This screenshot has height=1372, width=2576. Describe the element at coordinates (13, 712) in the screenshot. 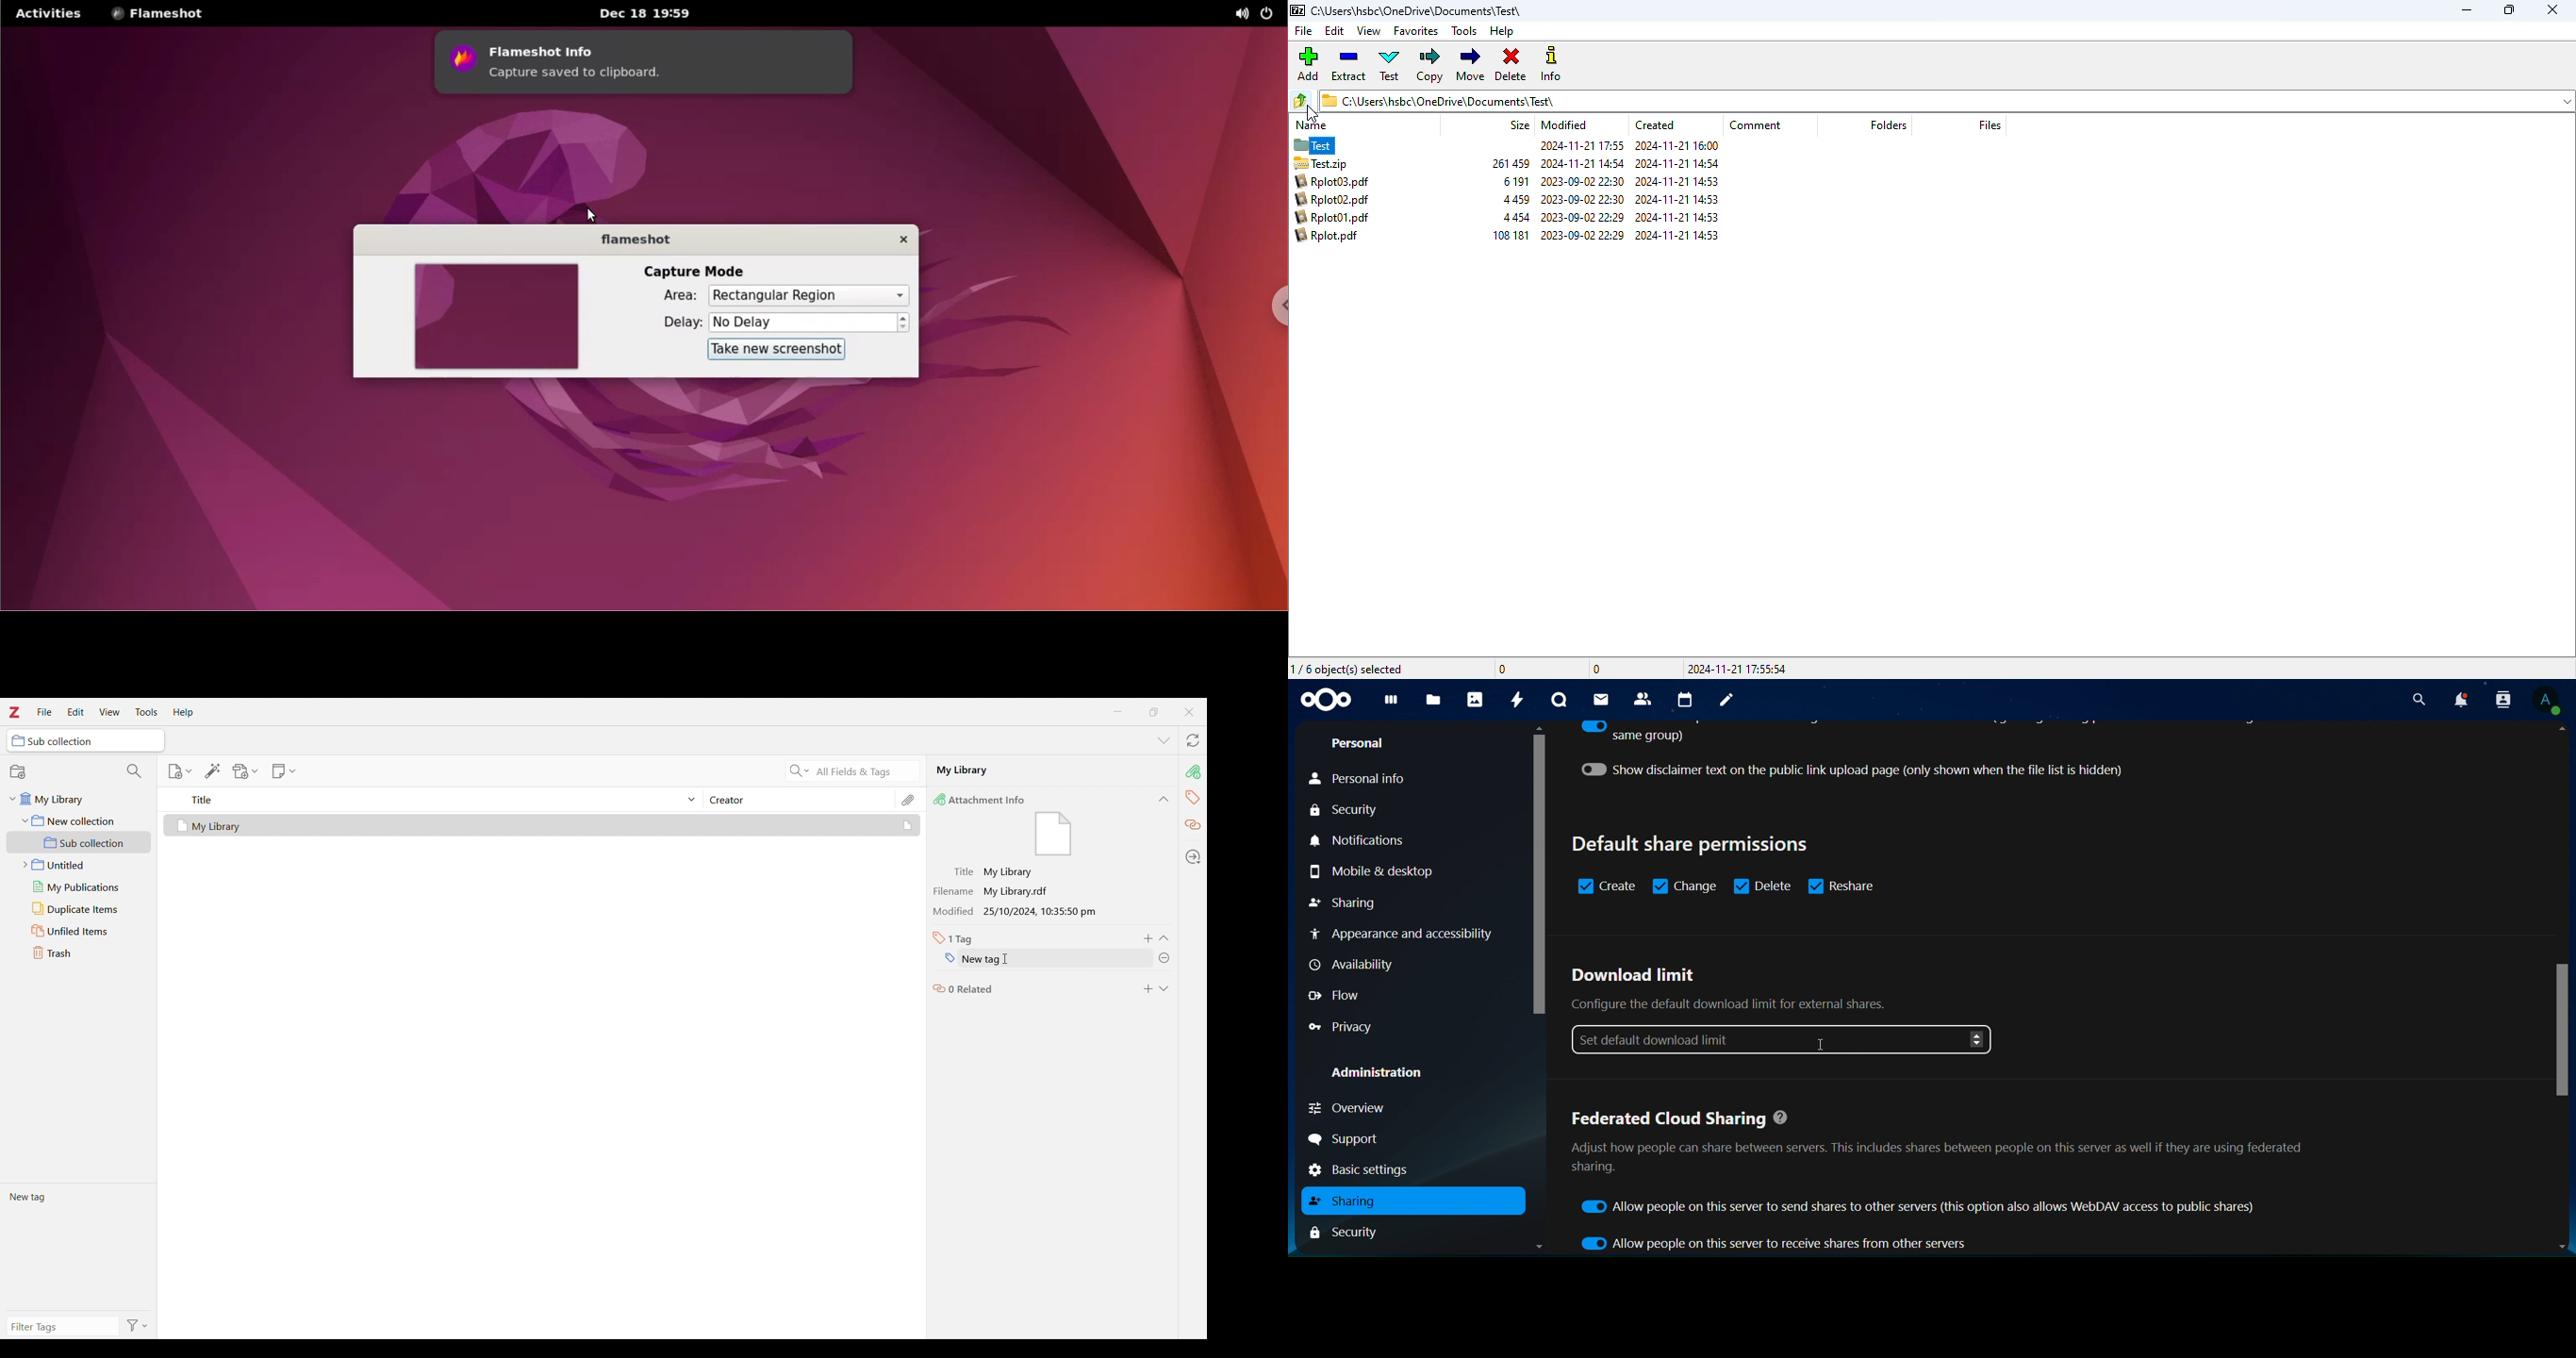

I see `Software logo` at that location.